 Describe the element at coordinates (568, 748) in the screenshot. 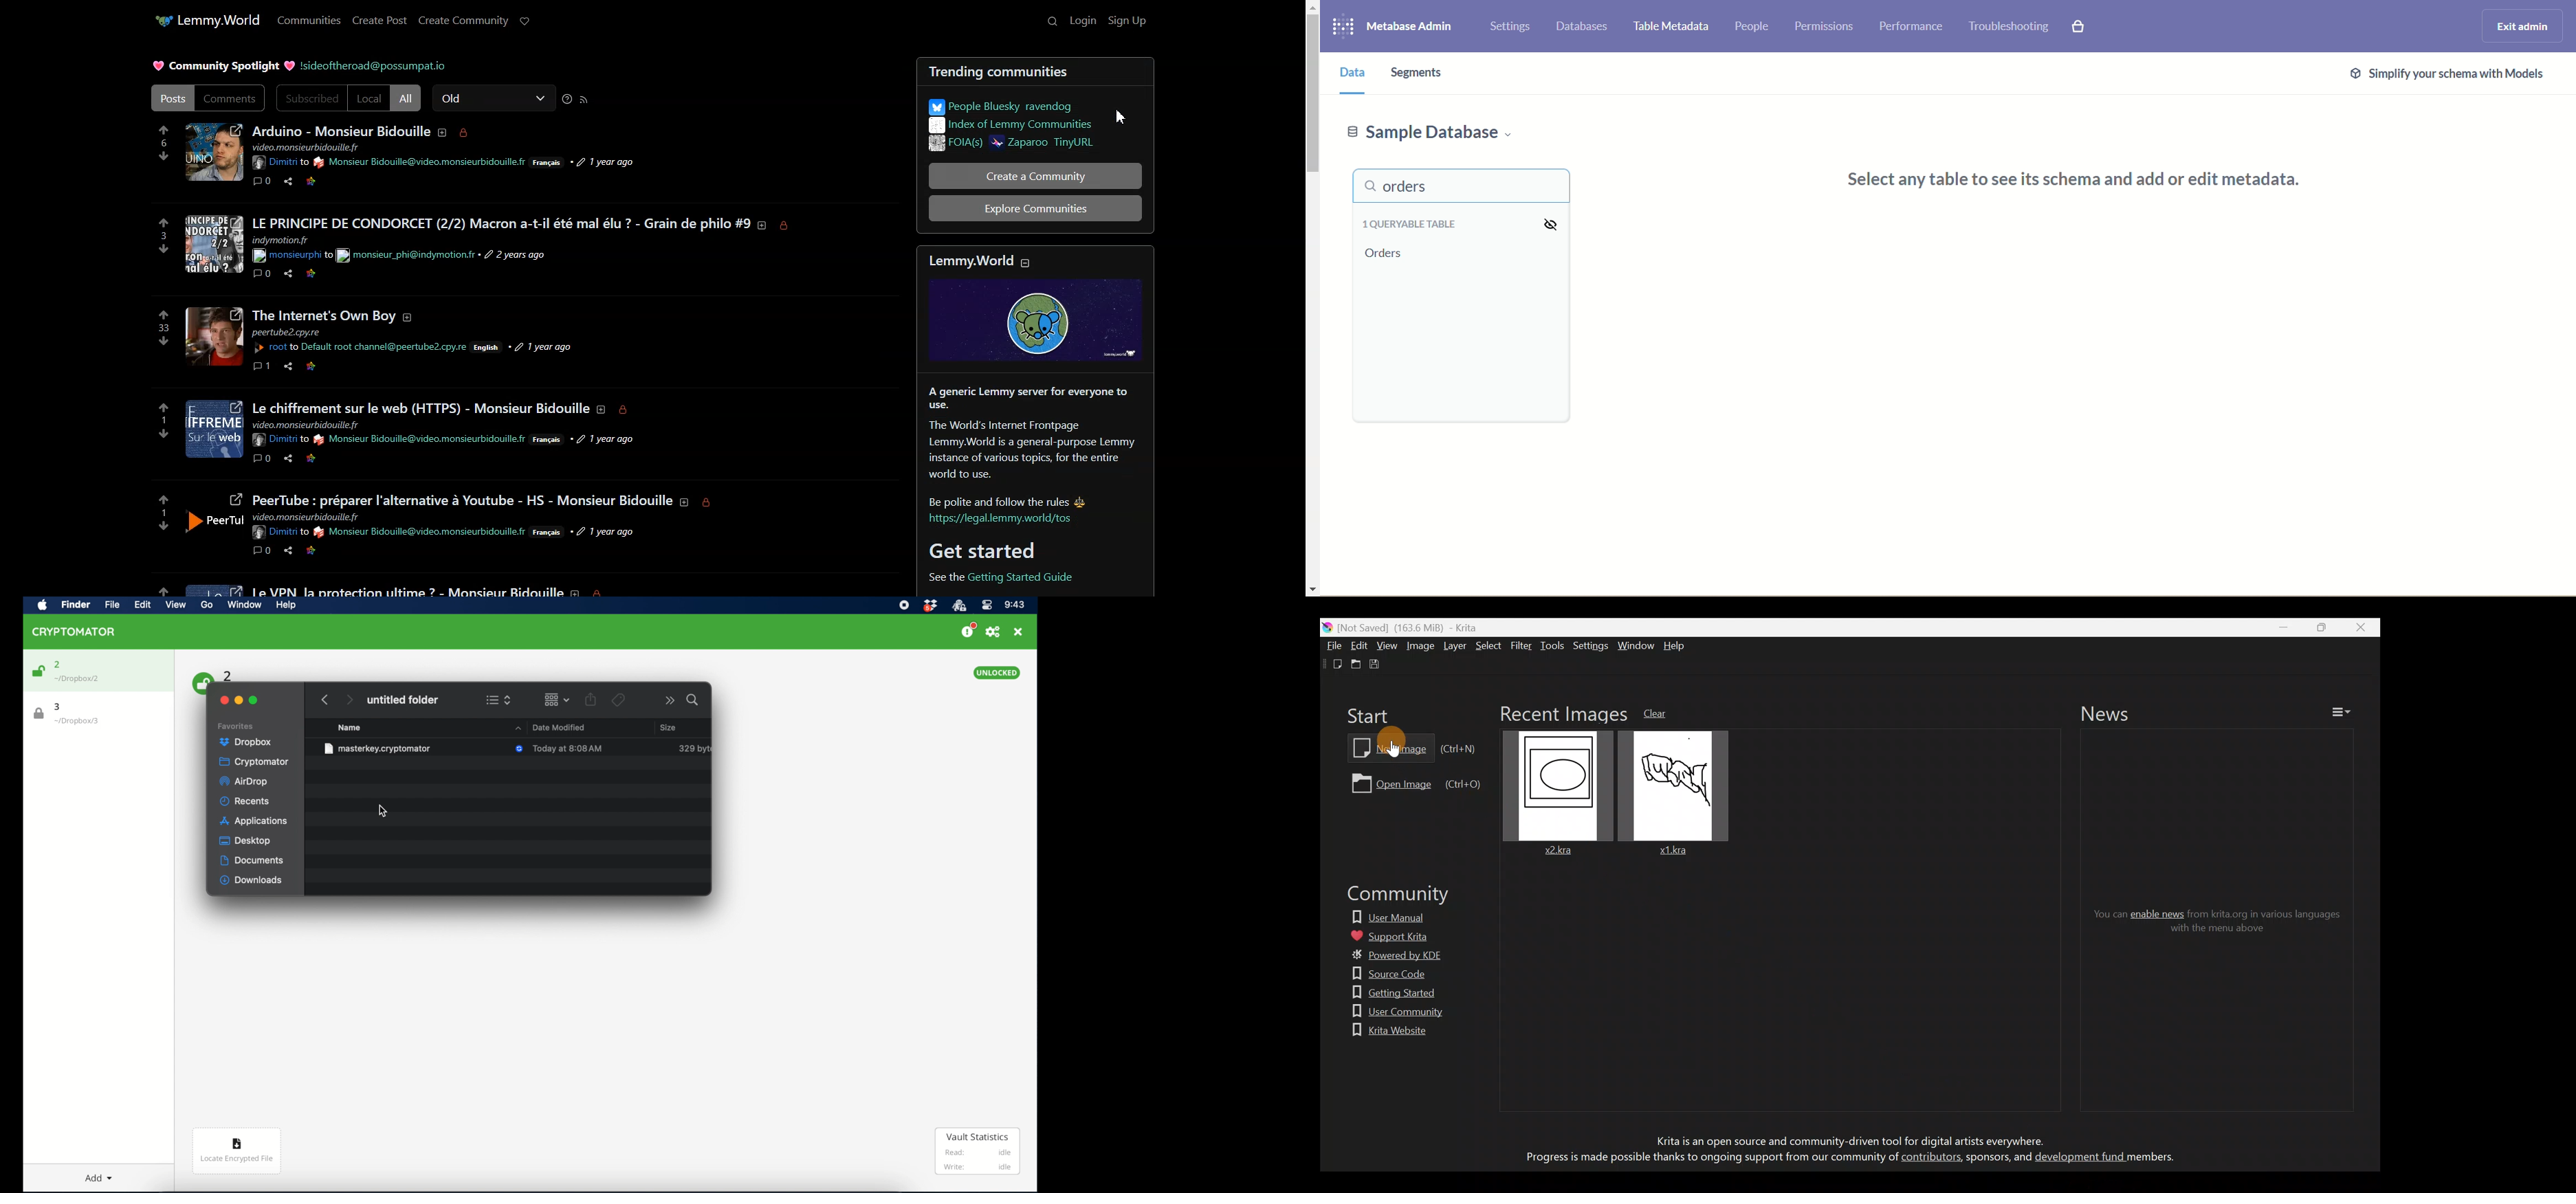

I see `date` at that location.